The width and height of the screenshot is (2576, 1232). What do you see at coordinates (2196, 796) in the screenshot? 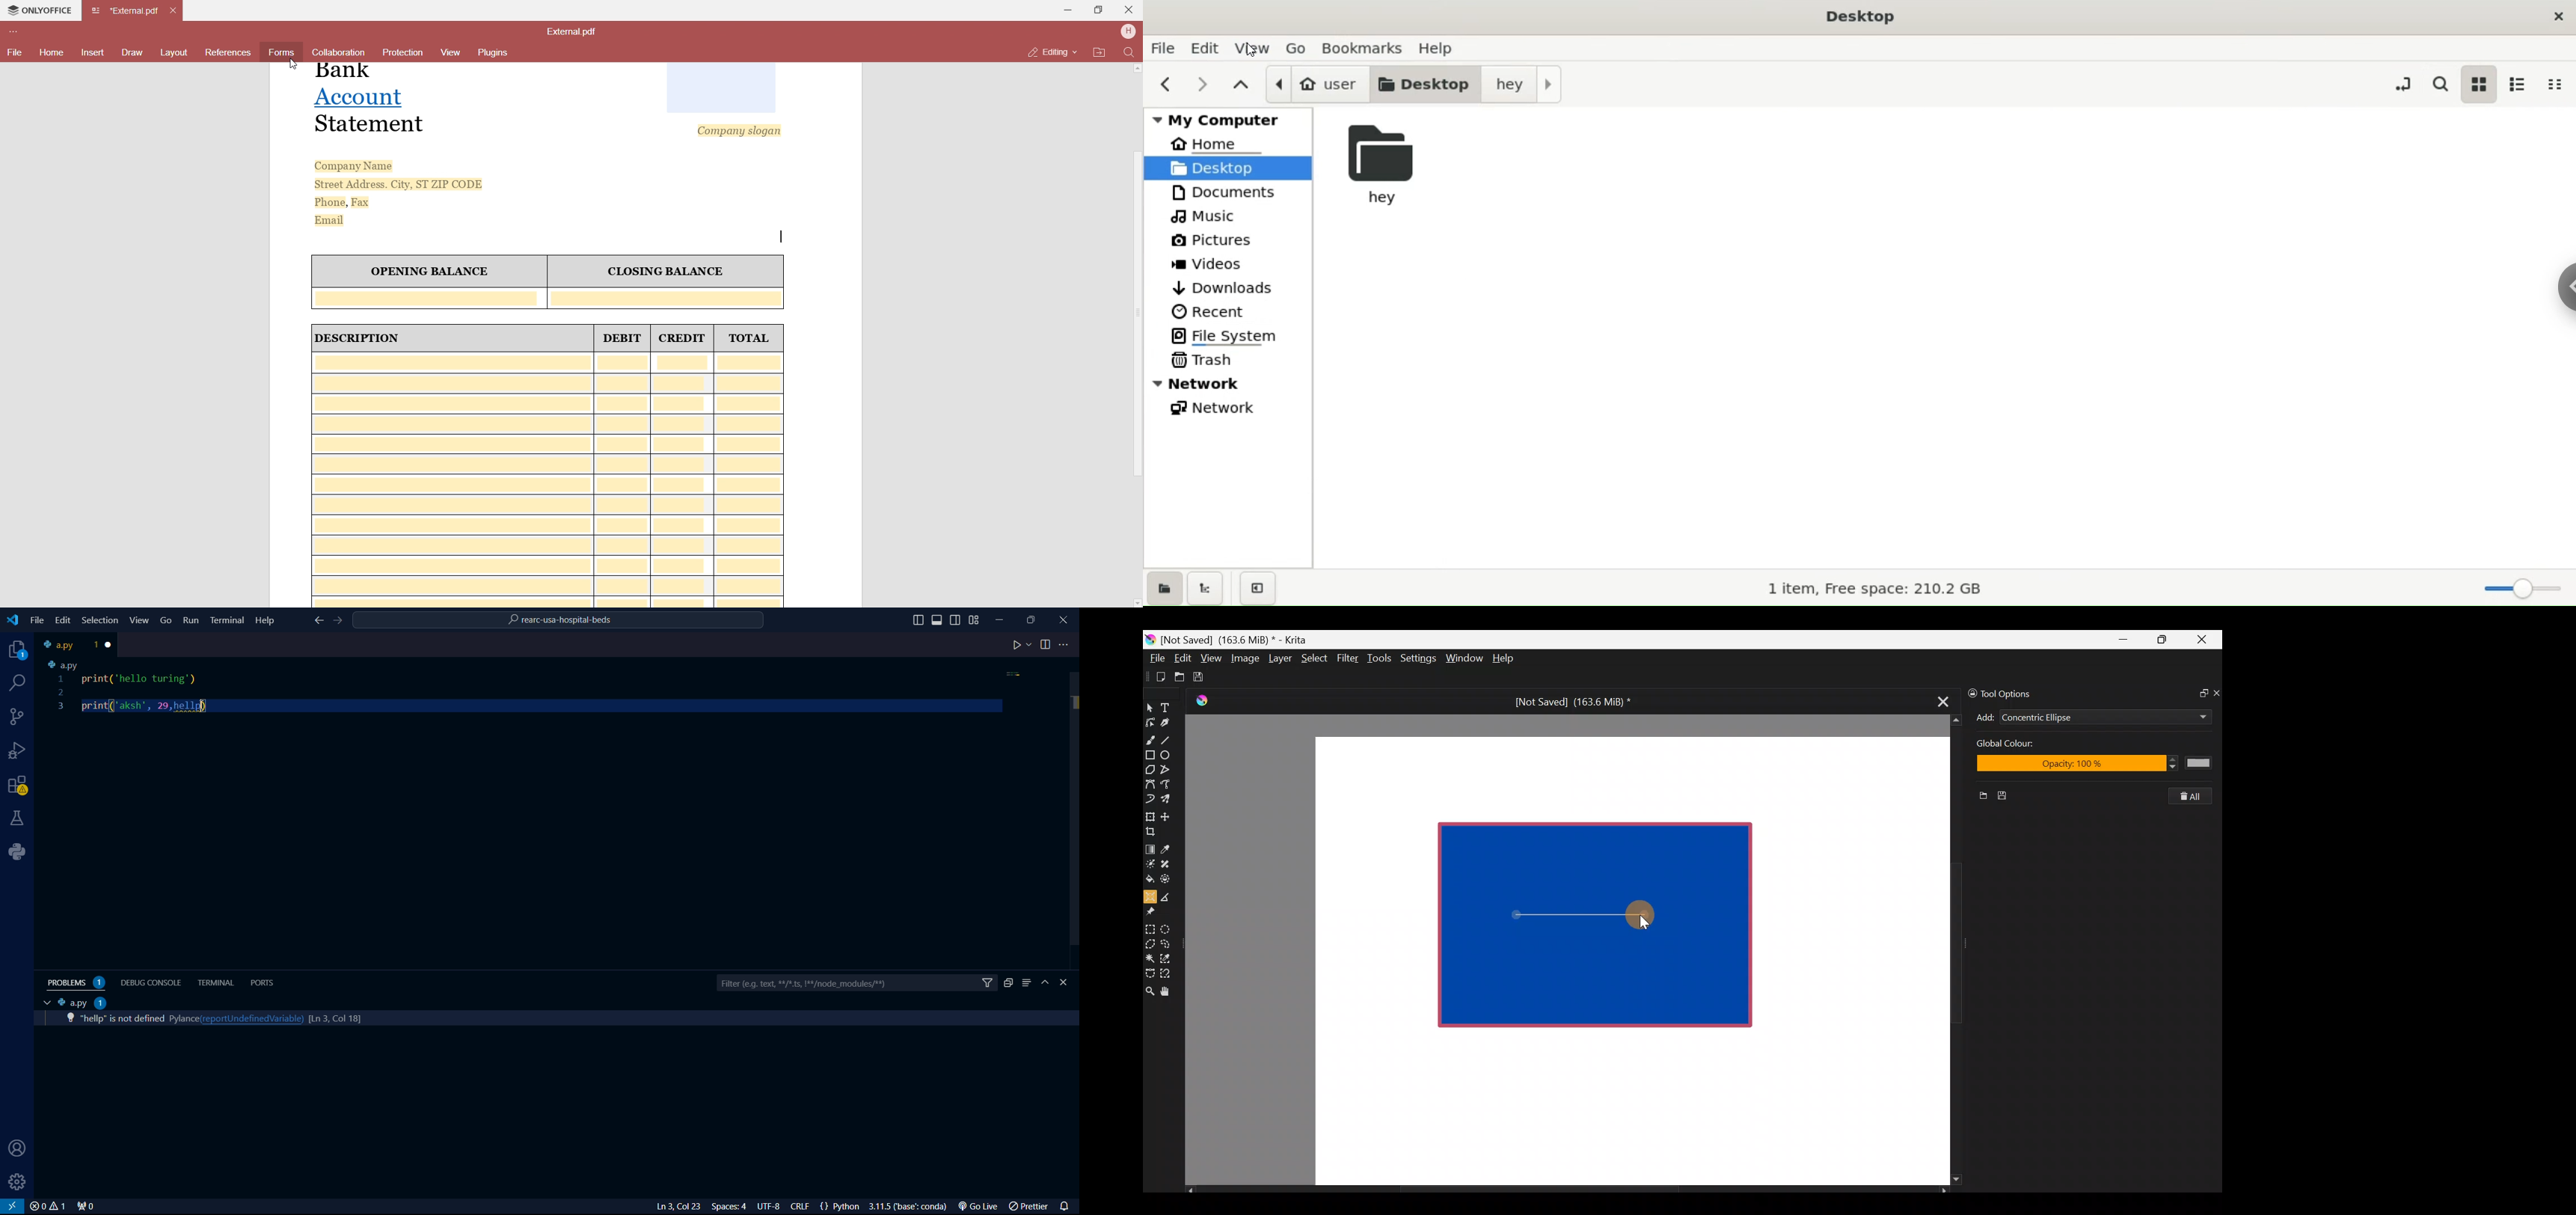
I see `Clear all` at bounding box center [2196, 796].